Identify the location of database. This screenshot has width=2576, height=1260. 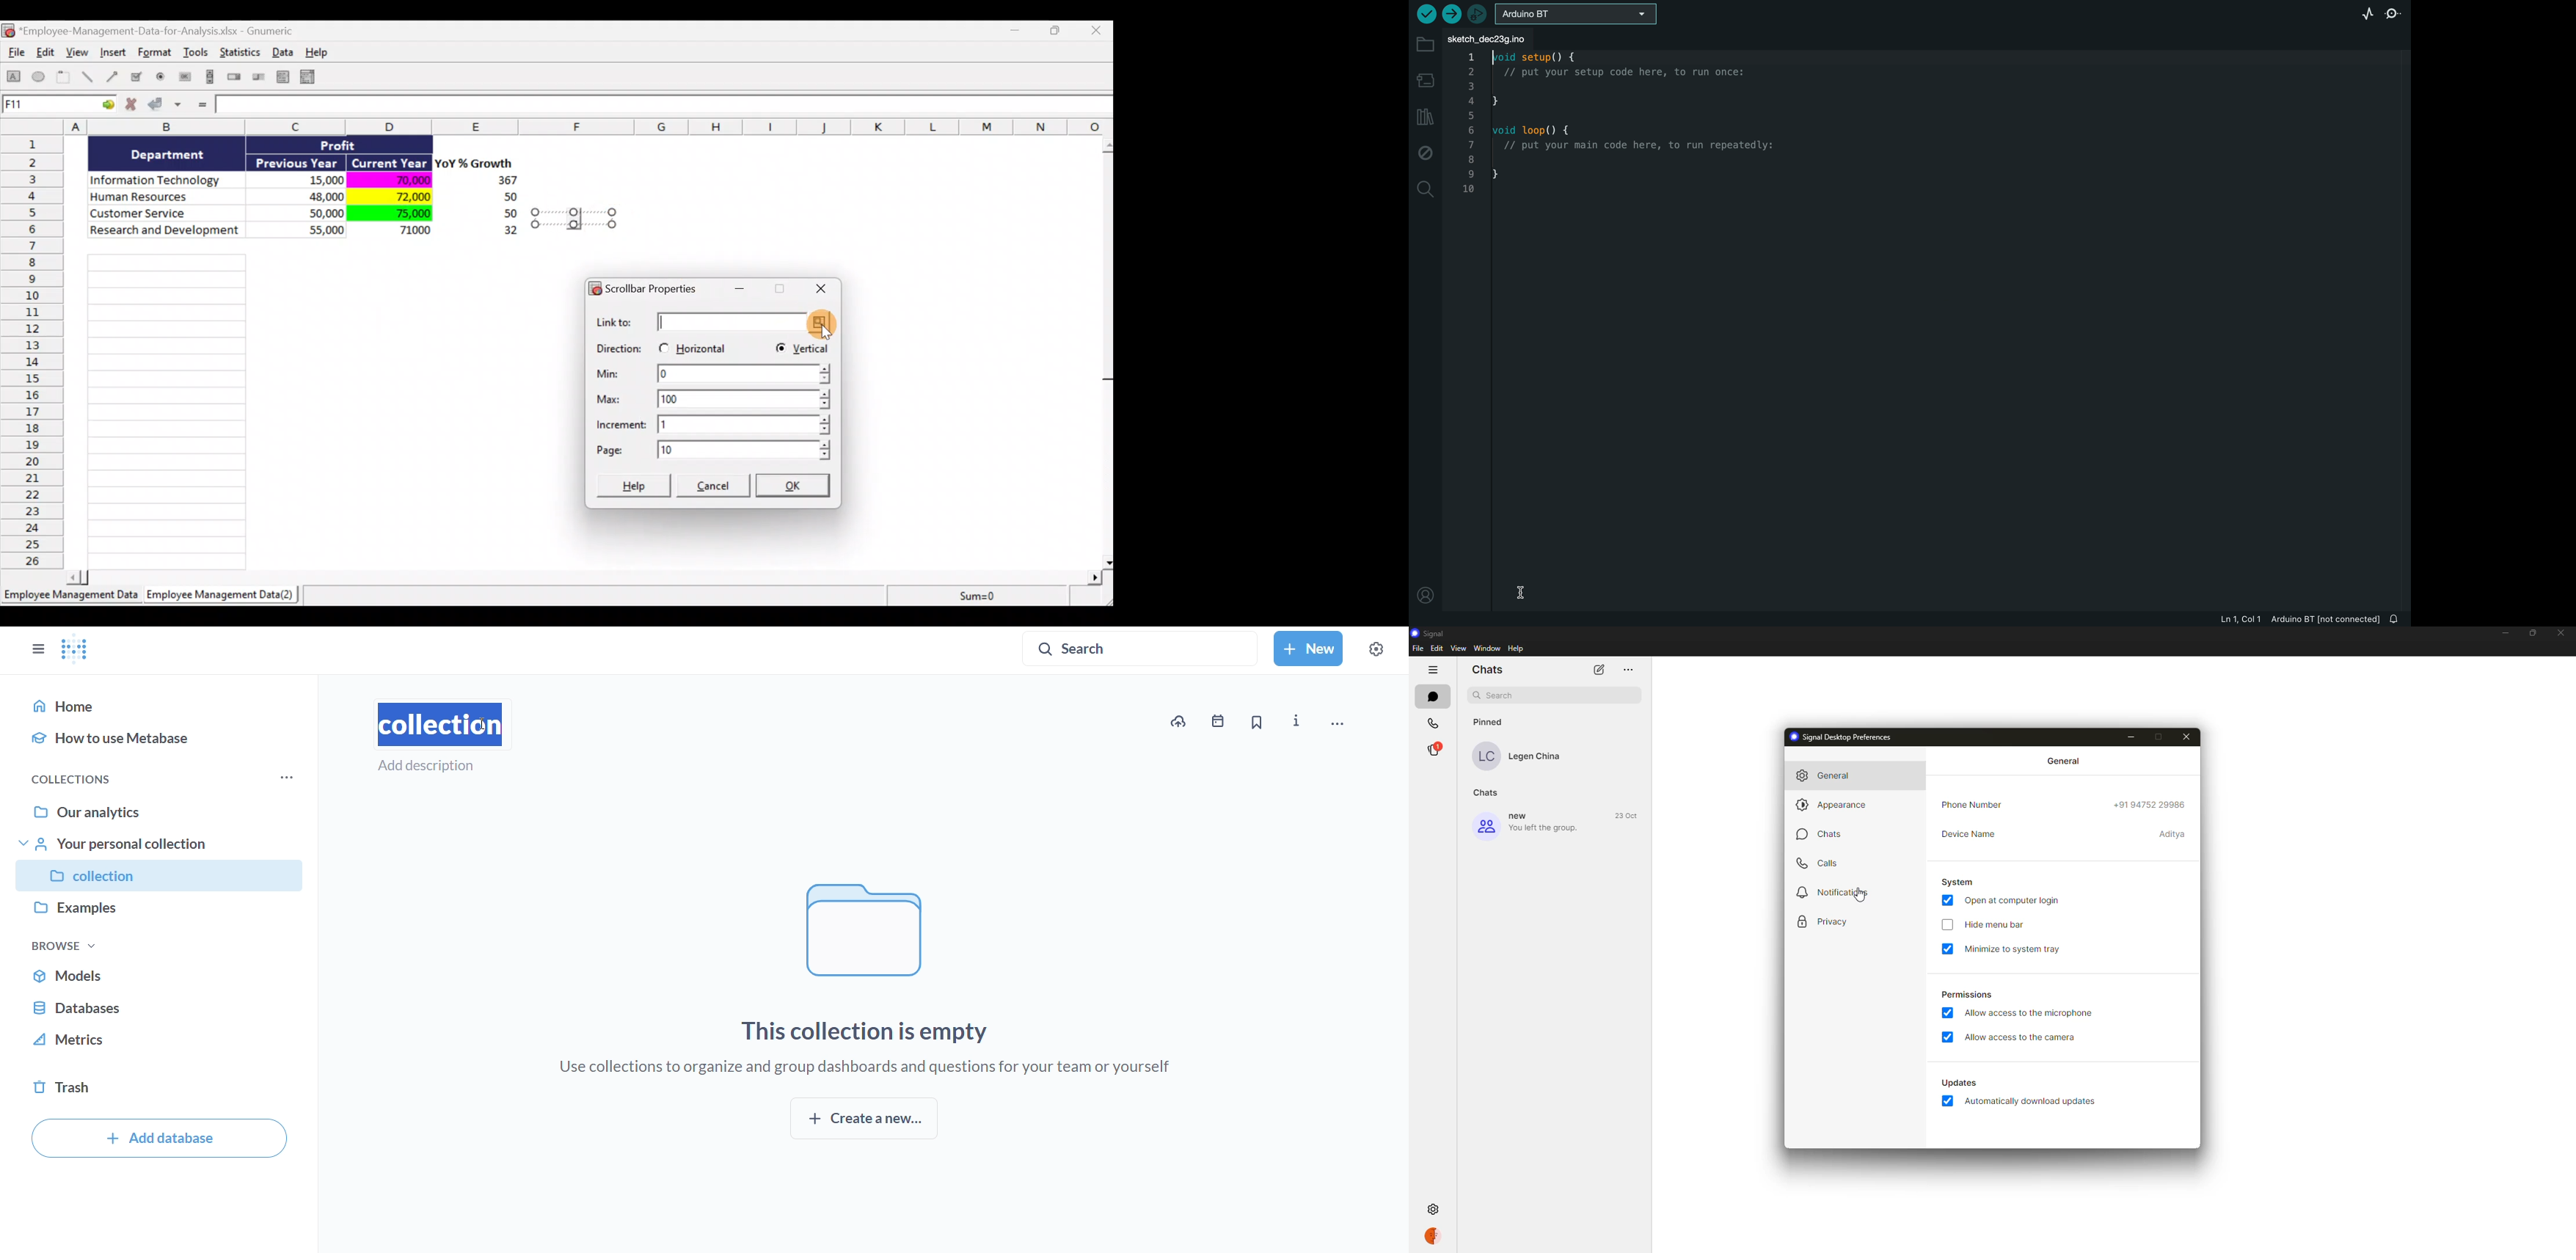
(160, 1004).